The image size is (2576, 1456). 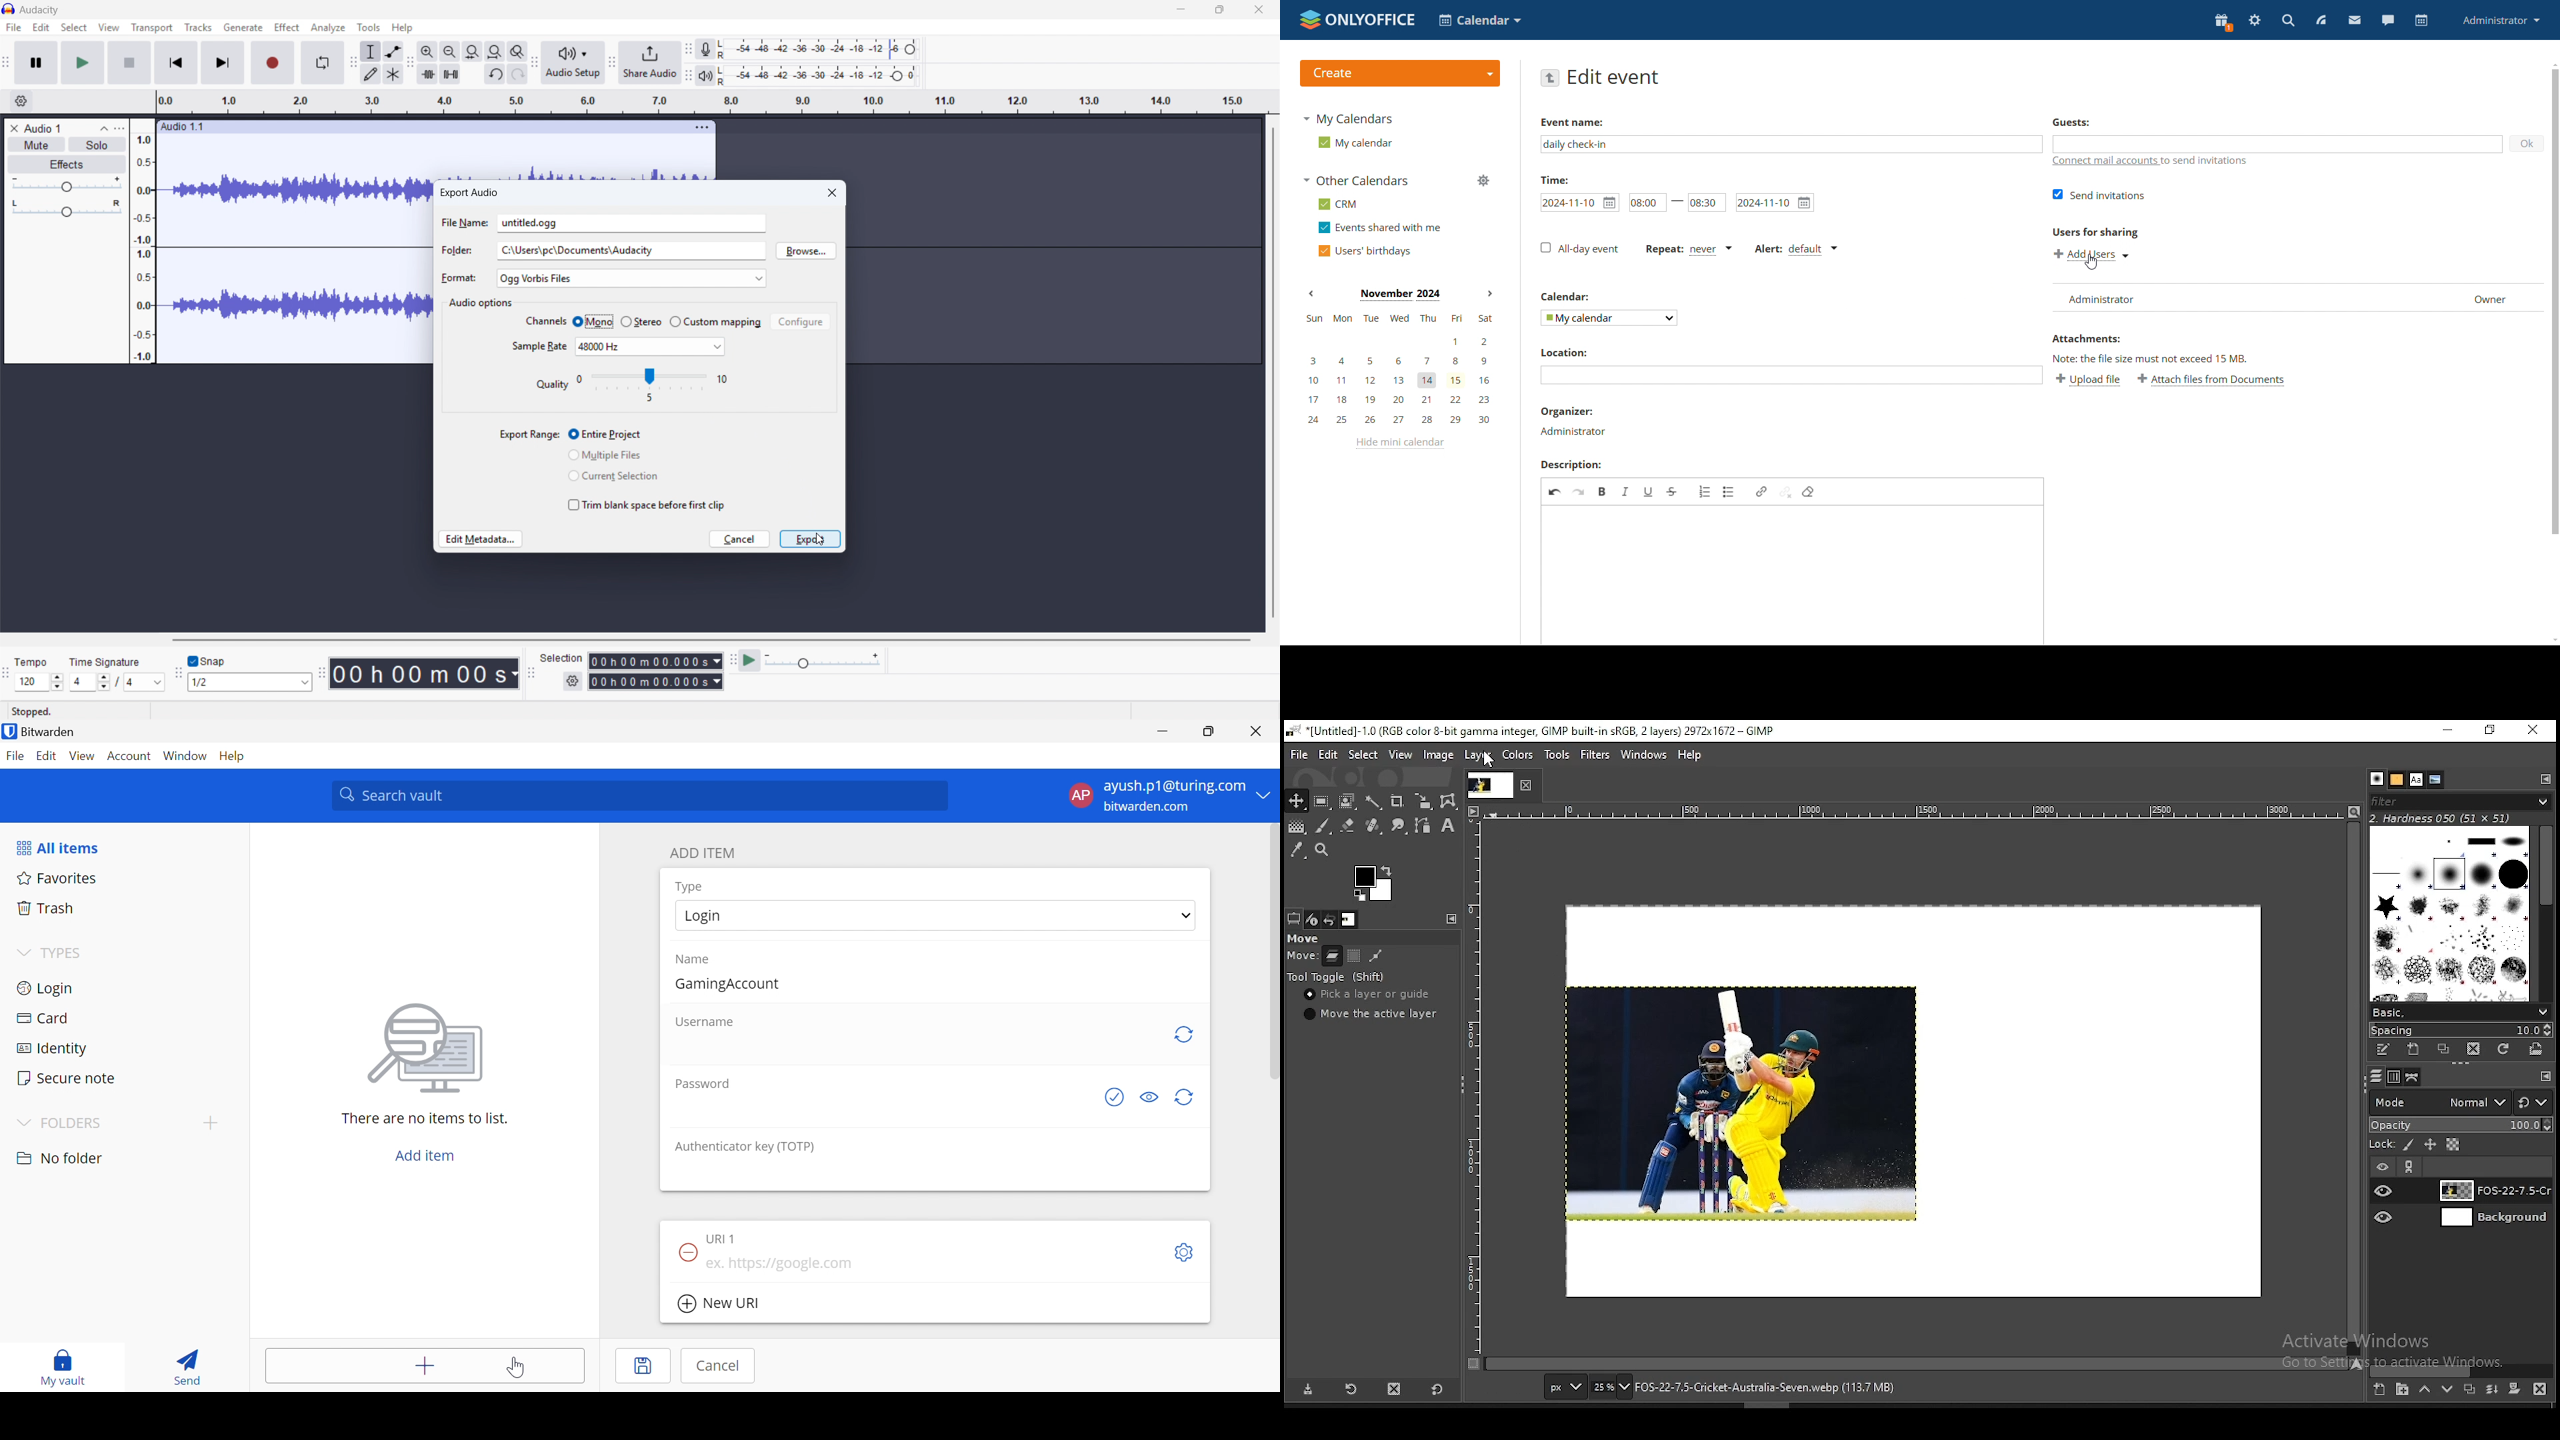 I want to click on ok, so click(x=2527, y=143).